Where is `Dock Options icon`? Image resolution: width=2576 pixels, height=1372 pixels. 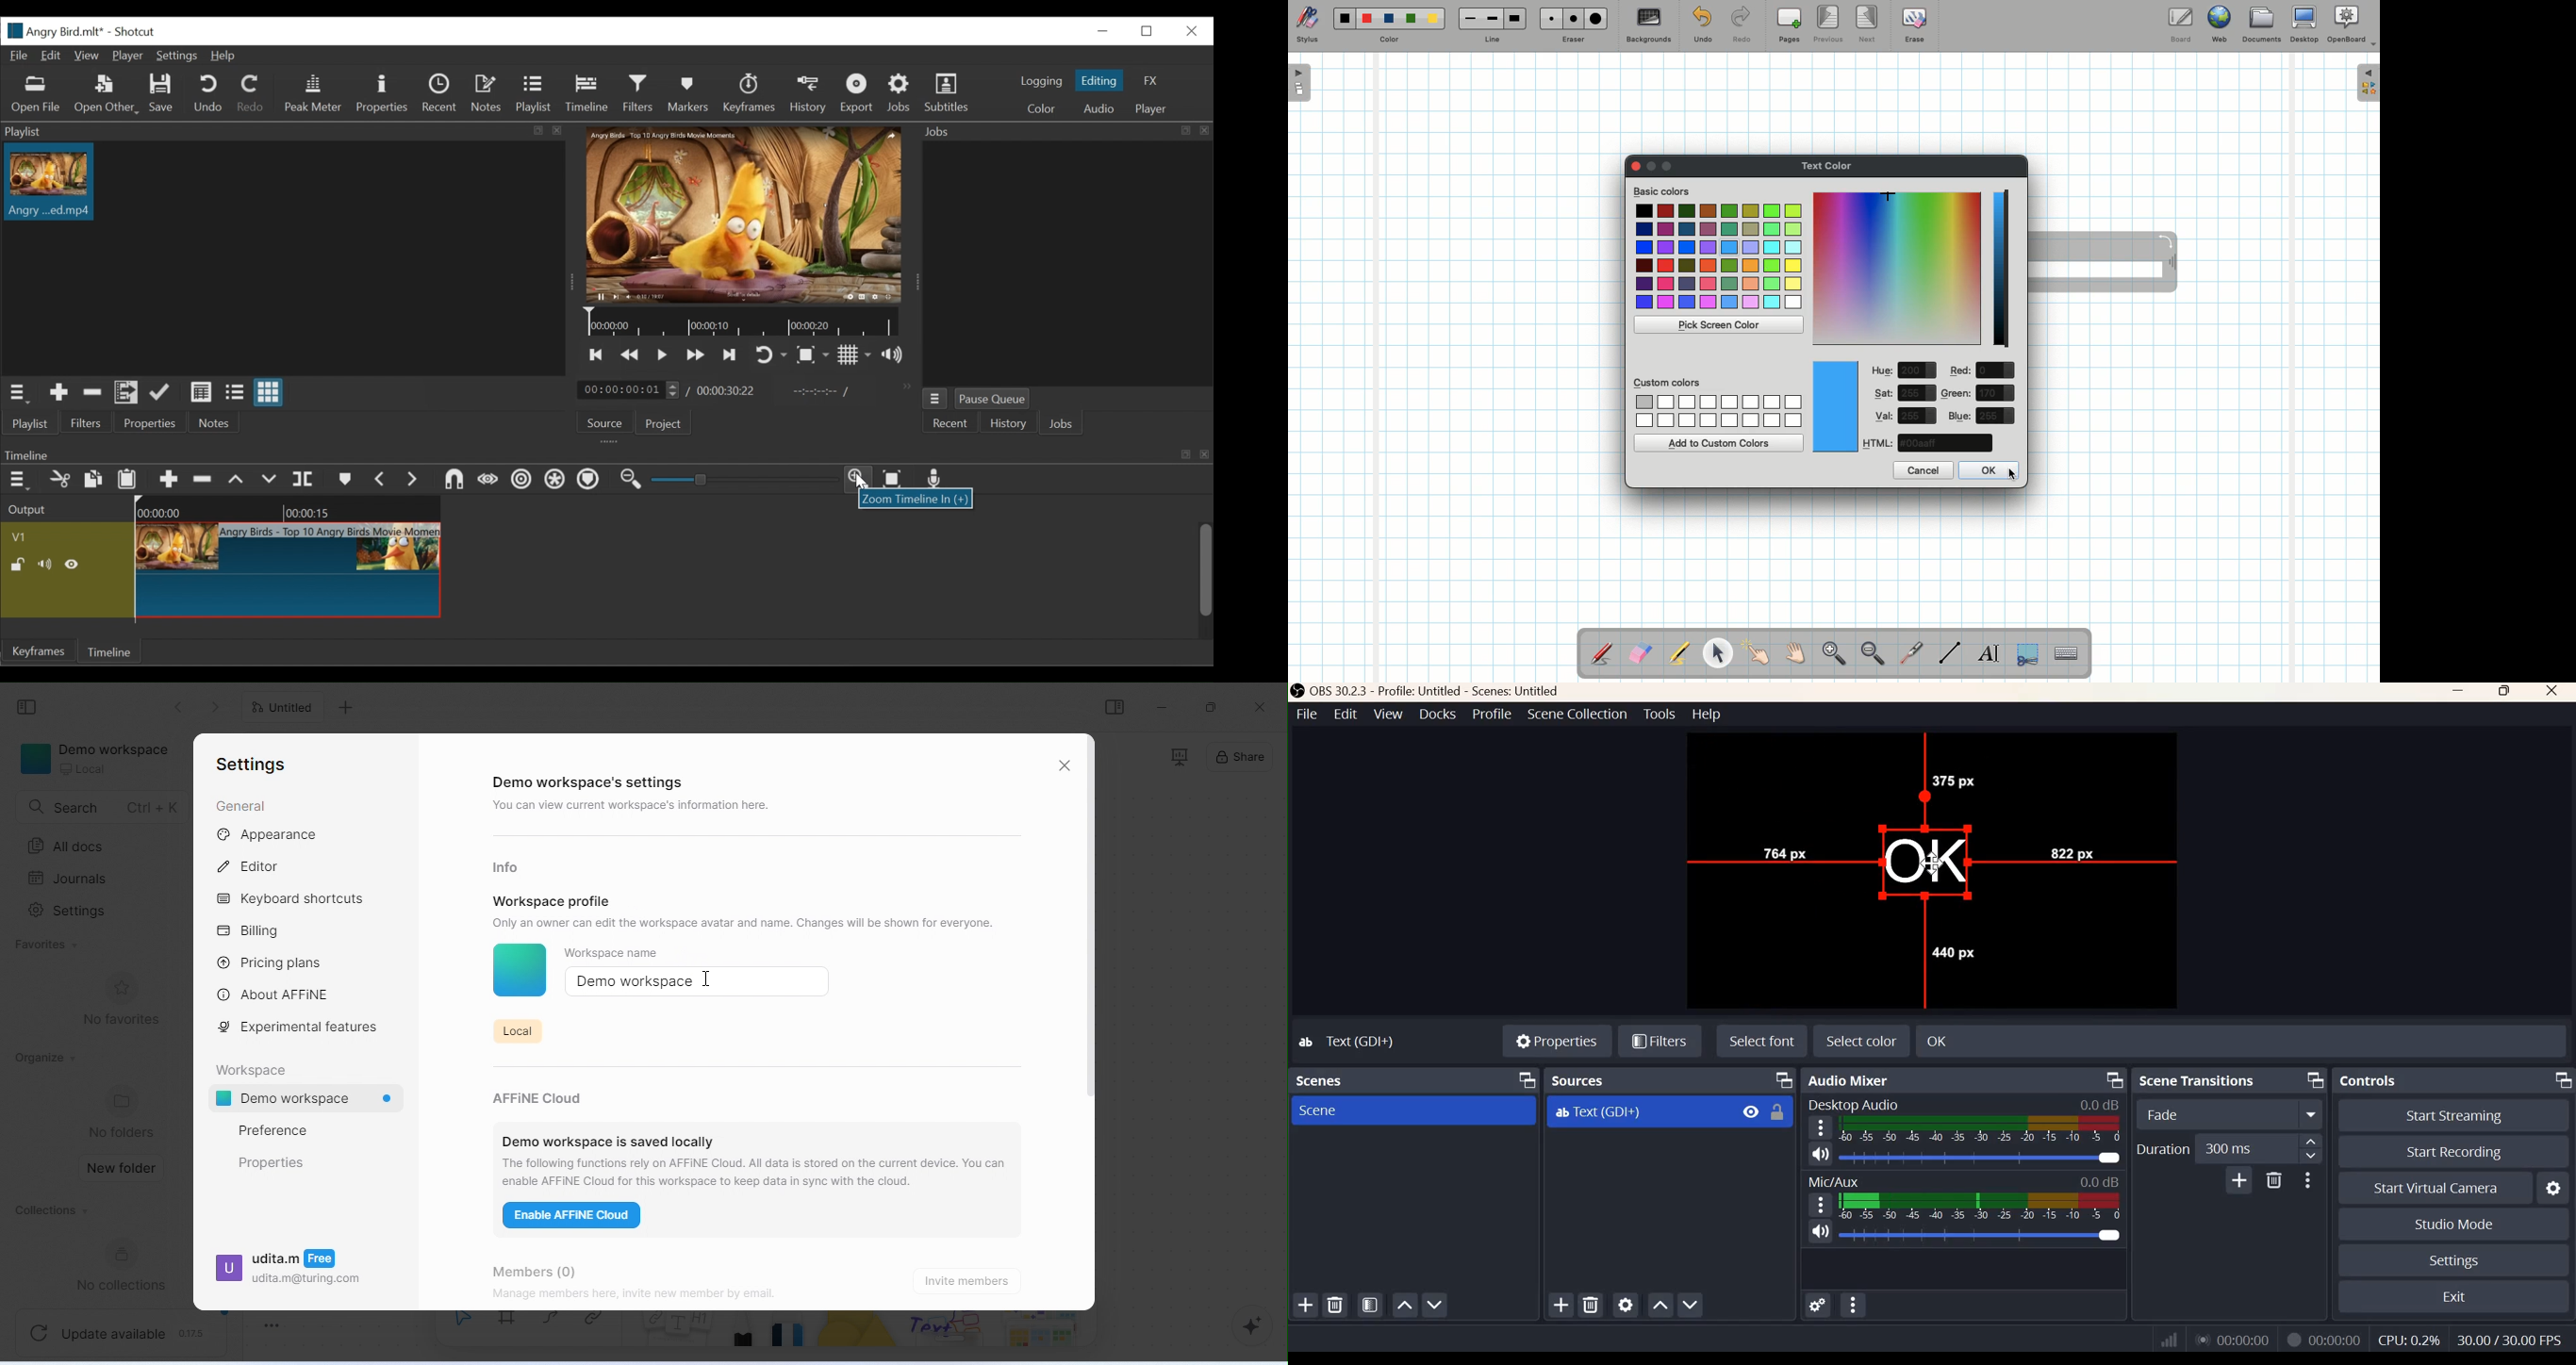
Dock Options icon is located at coordinates (1784, 1080).